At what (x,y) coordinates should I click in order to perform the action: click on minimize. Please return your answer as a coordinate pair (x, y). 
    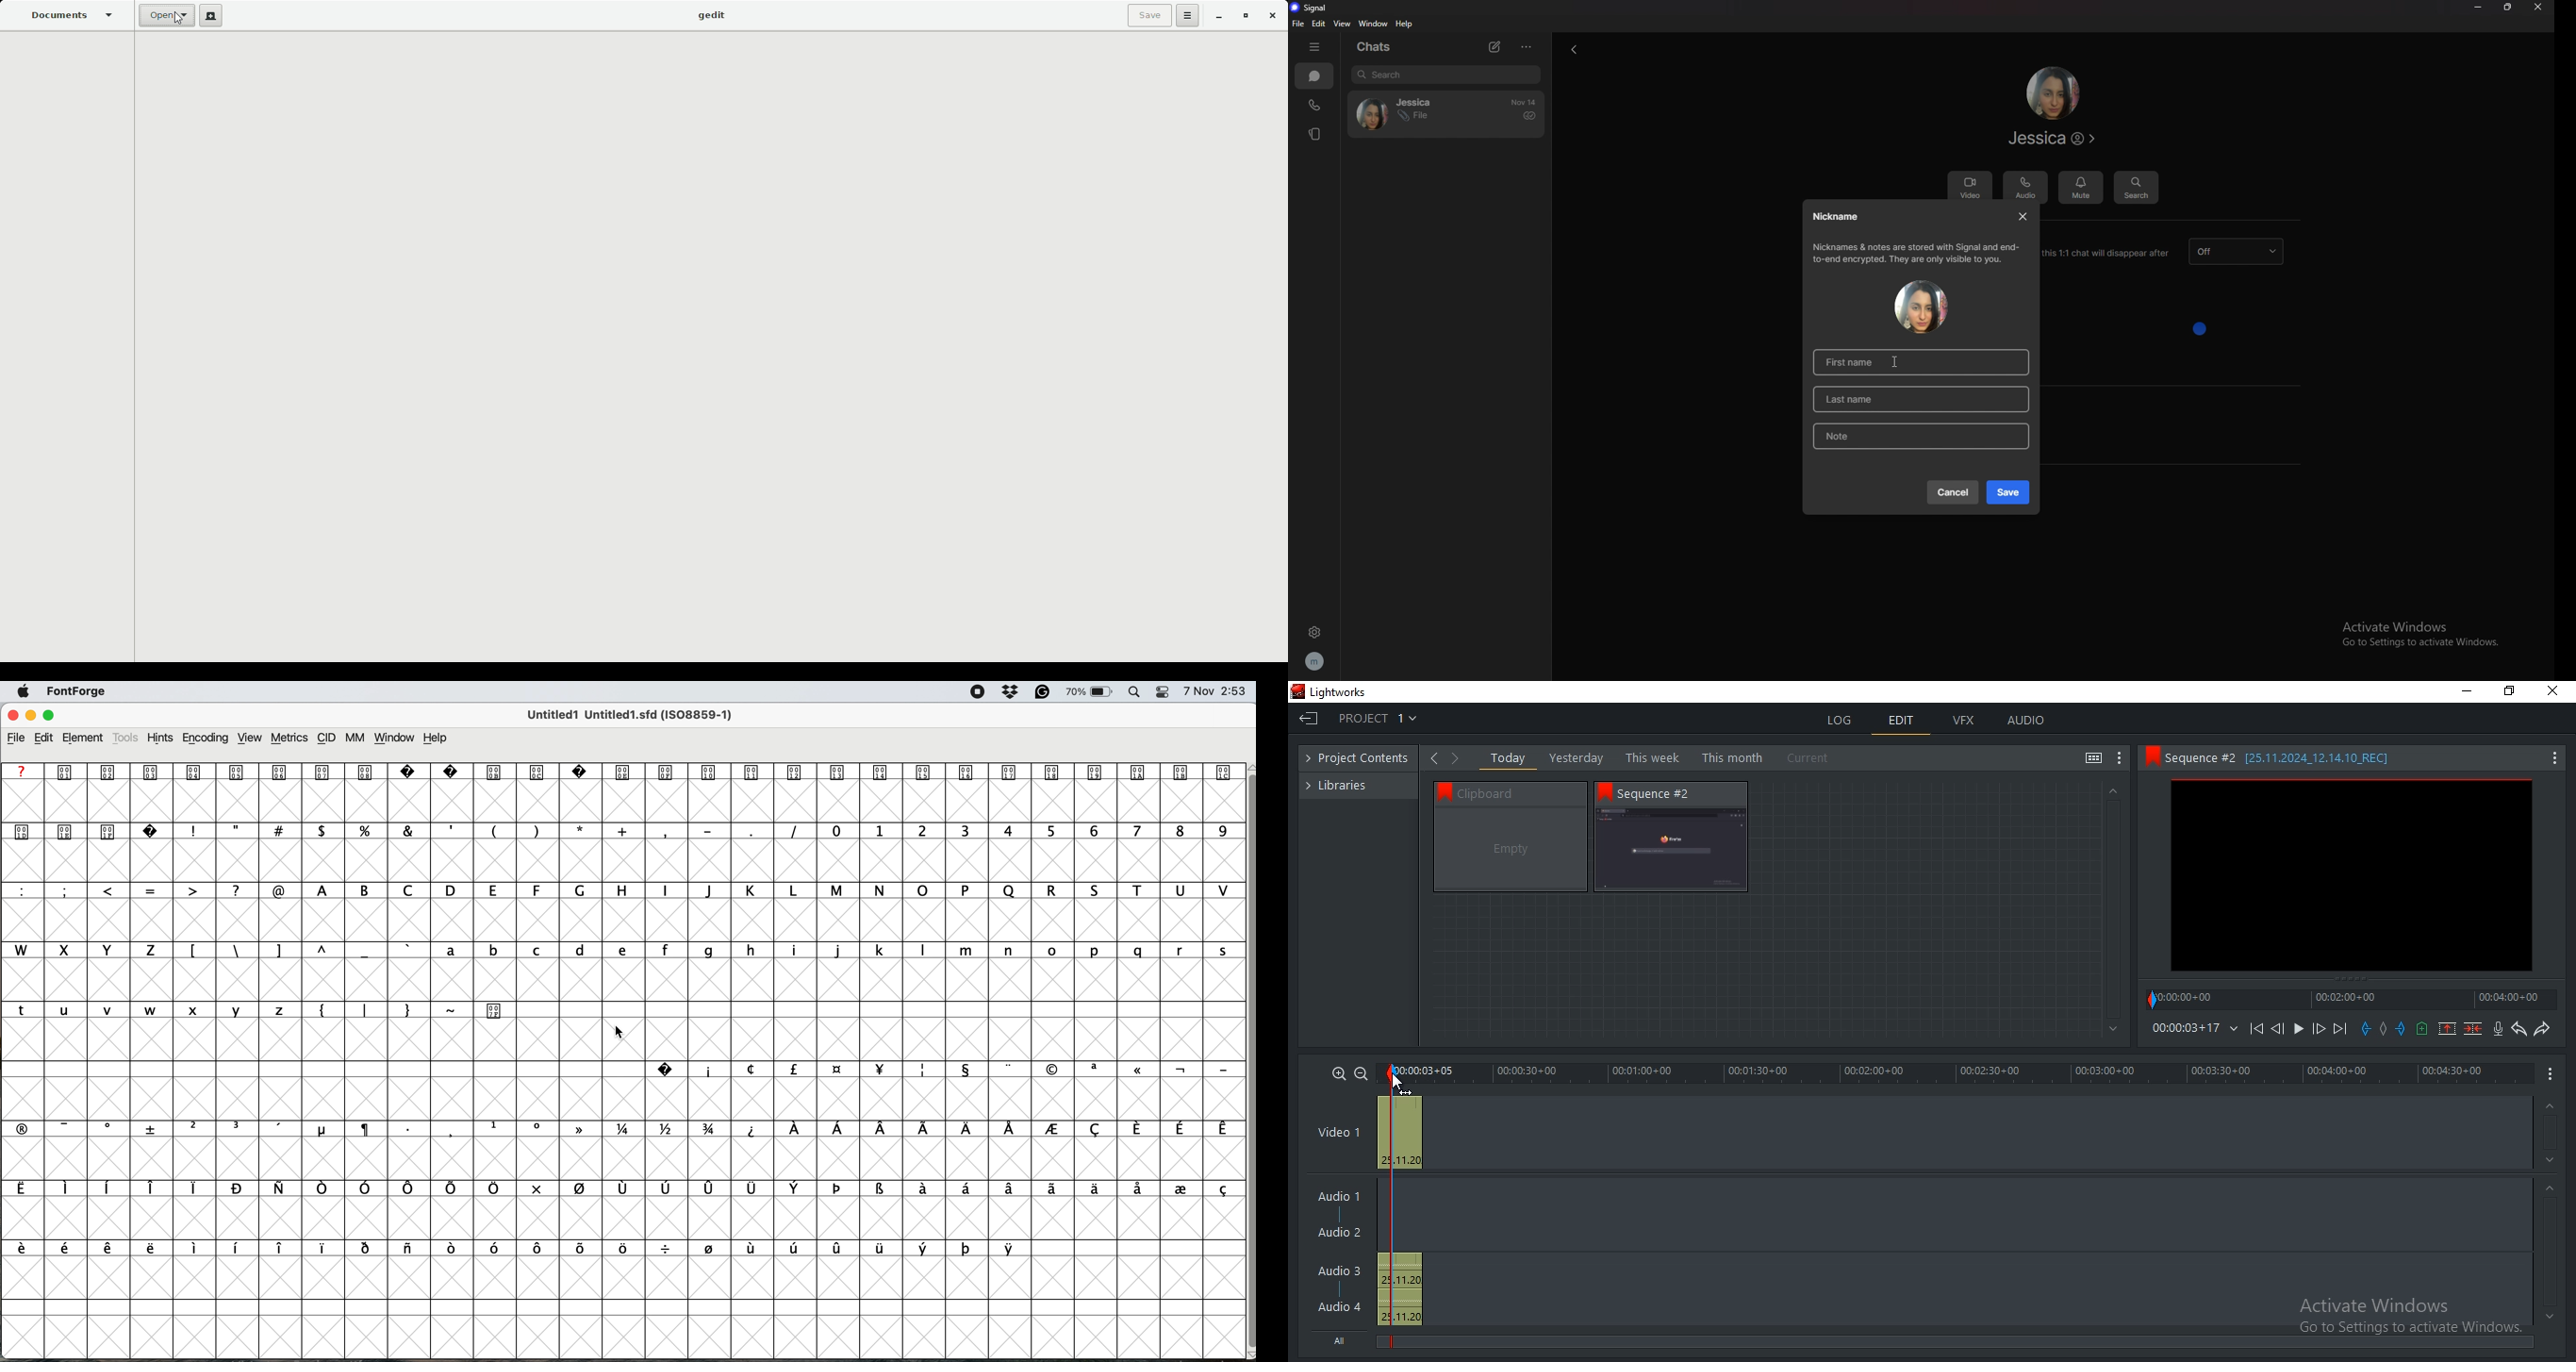
    Looking at the image, I should click on (2477, 8).